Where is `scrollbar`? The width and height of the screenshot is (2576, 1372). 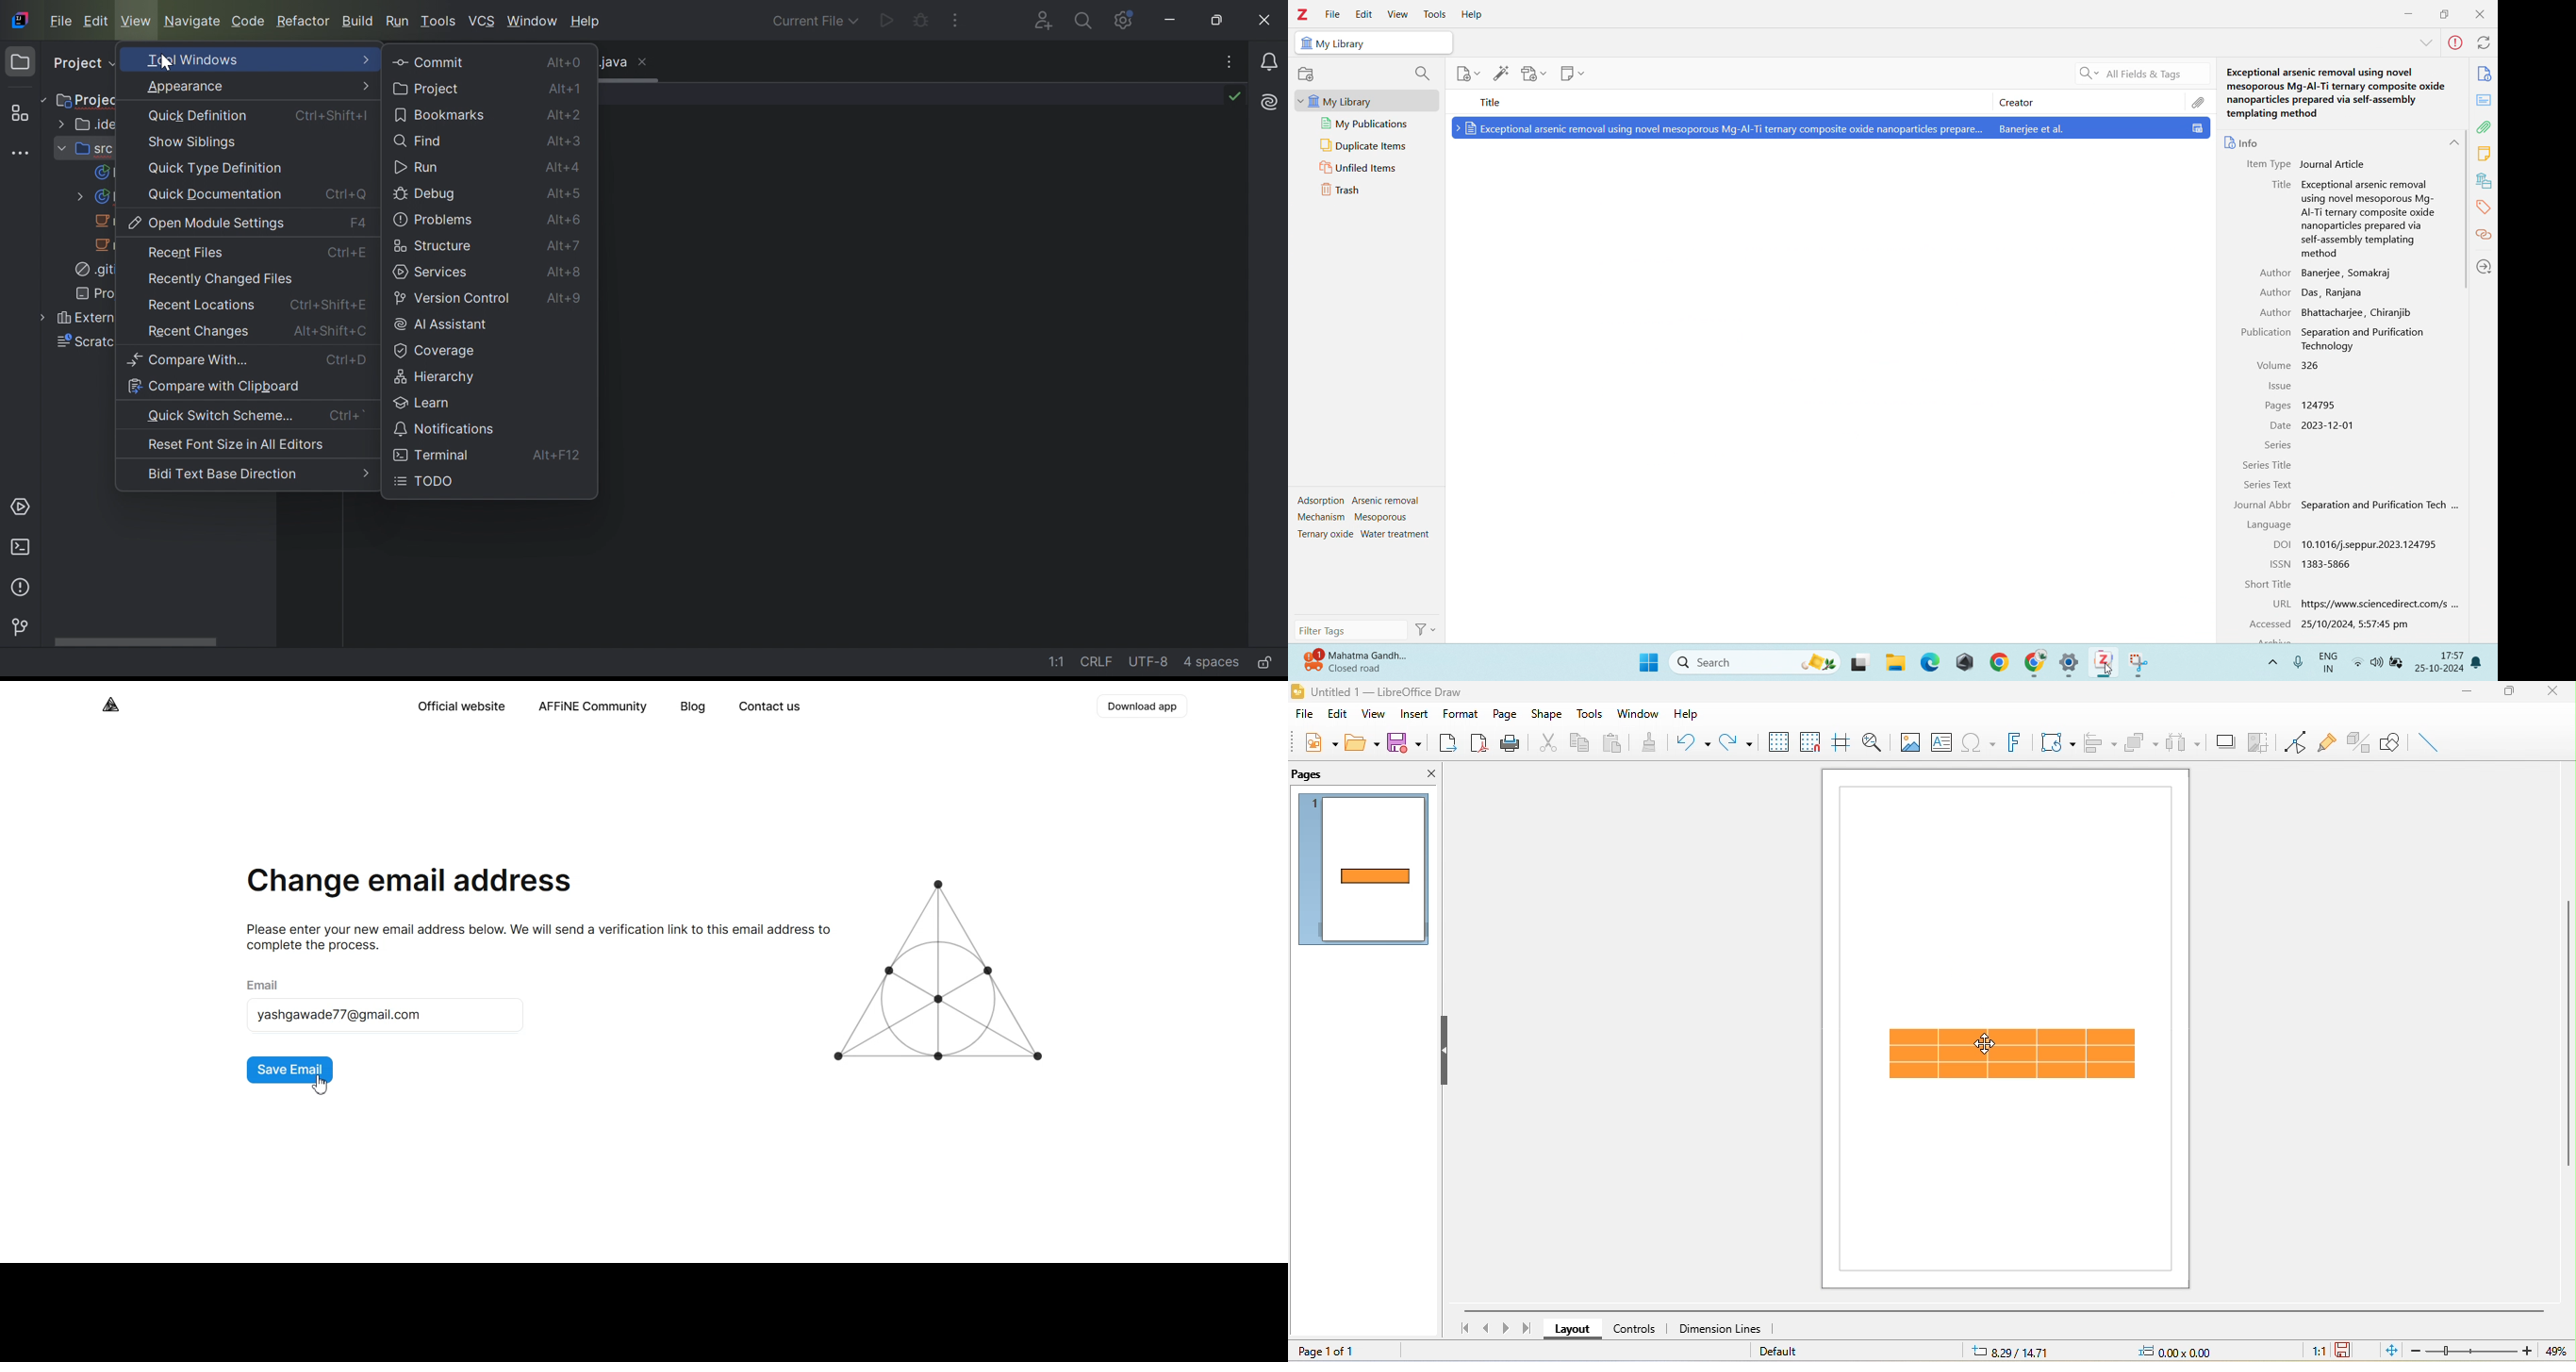 scrollbar is located at coordinates (2467, 209).